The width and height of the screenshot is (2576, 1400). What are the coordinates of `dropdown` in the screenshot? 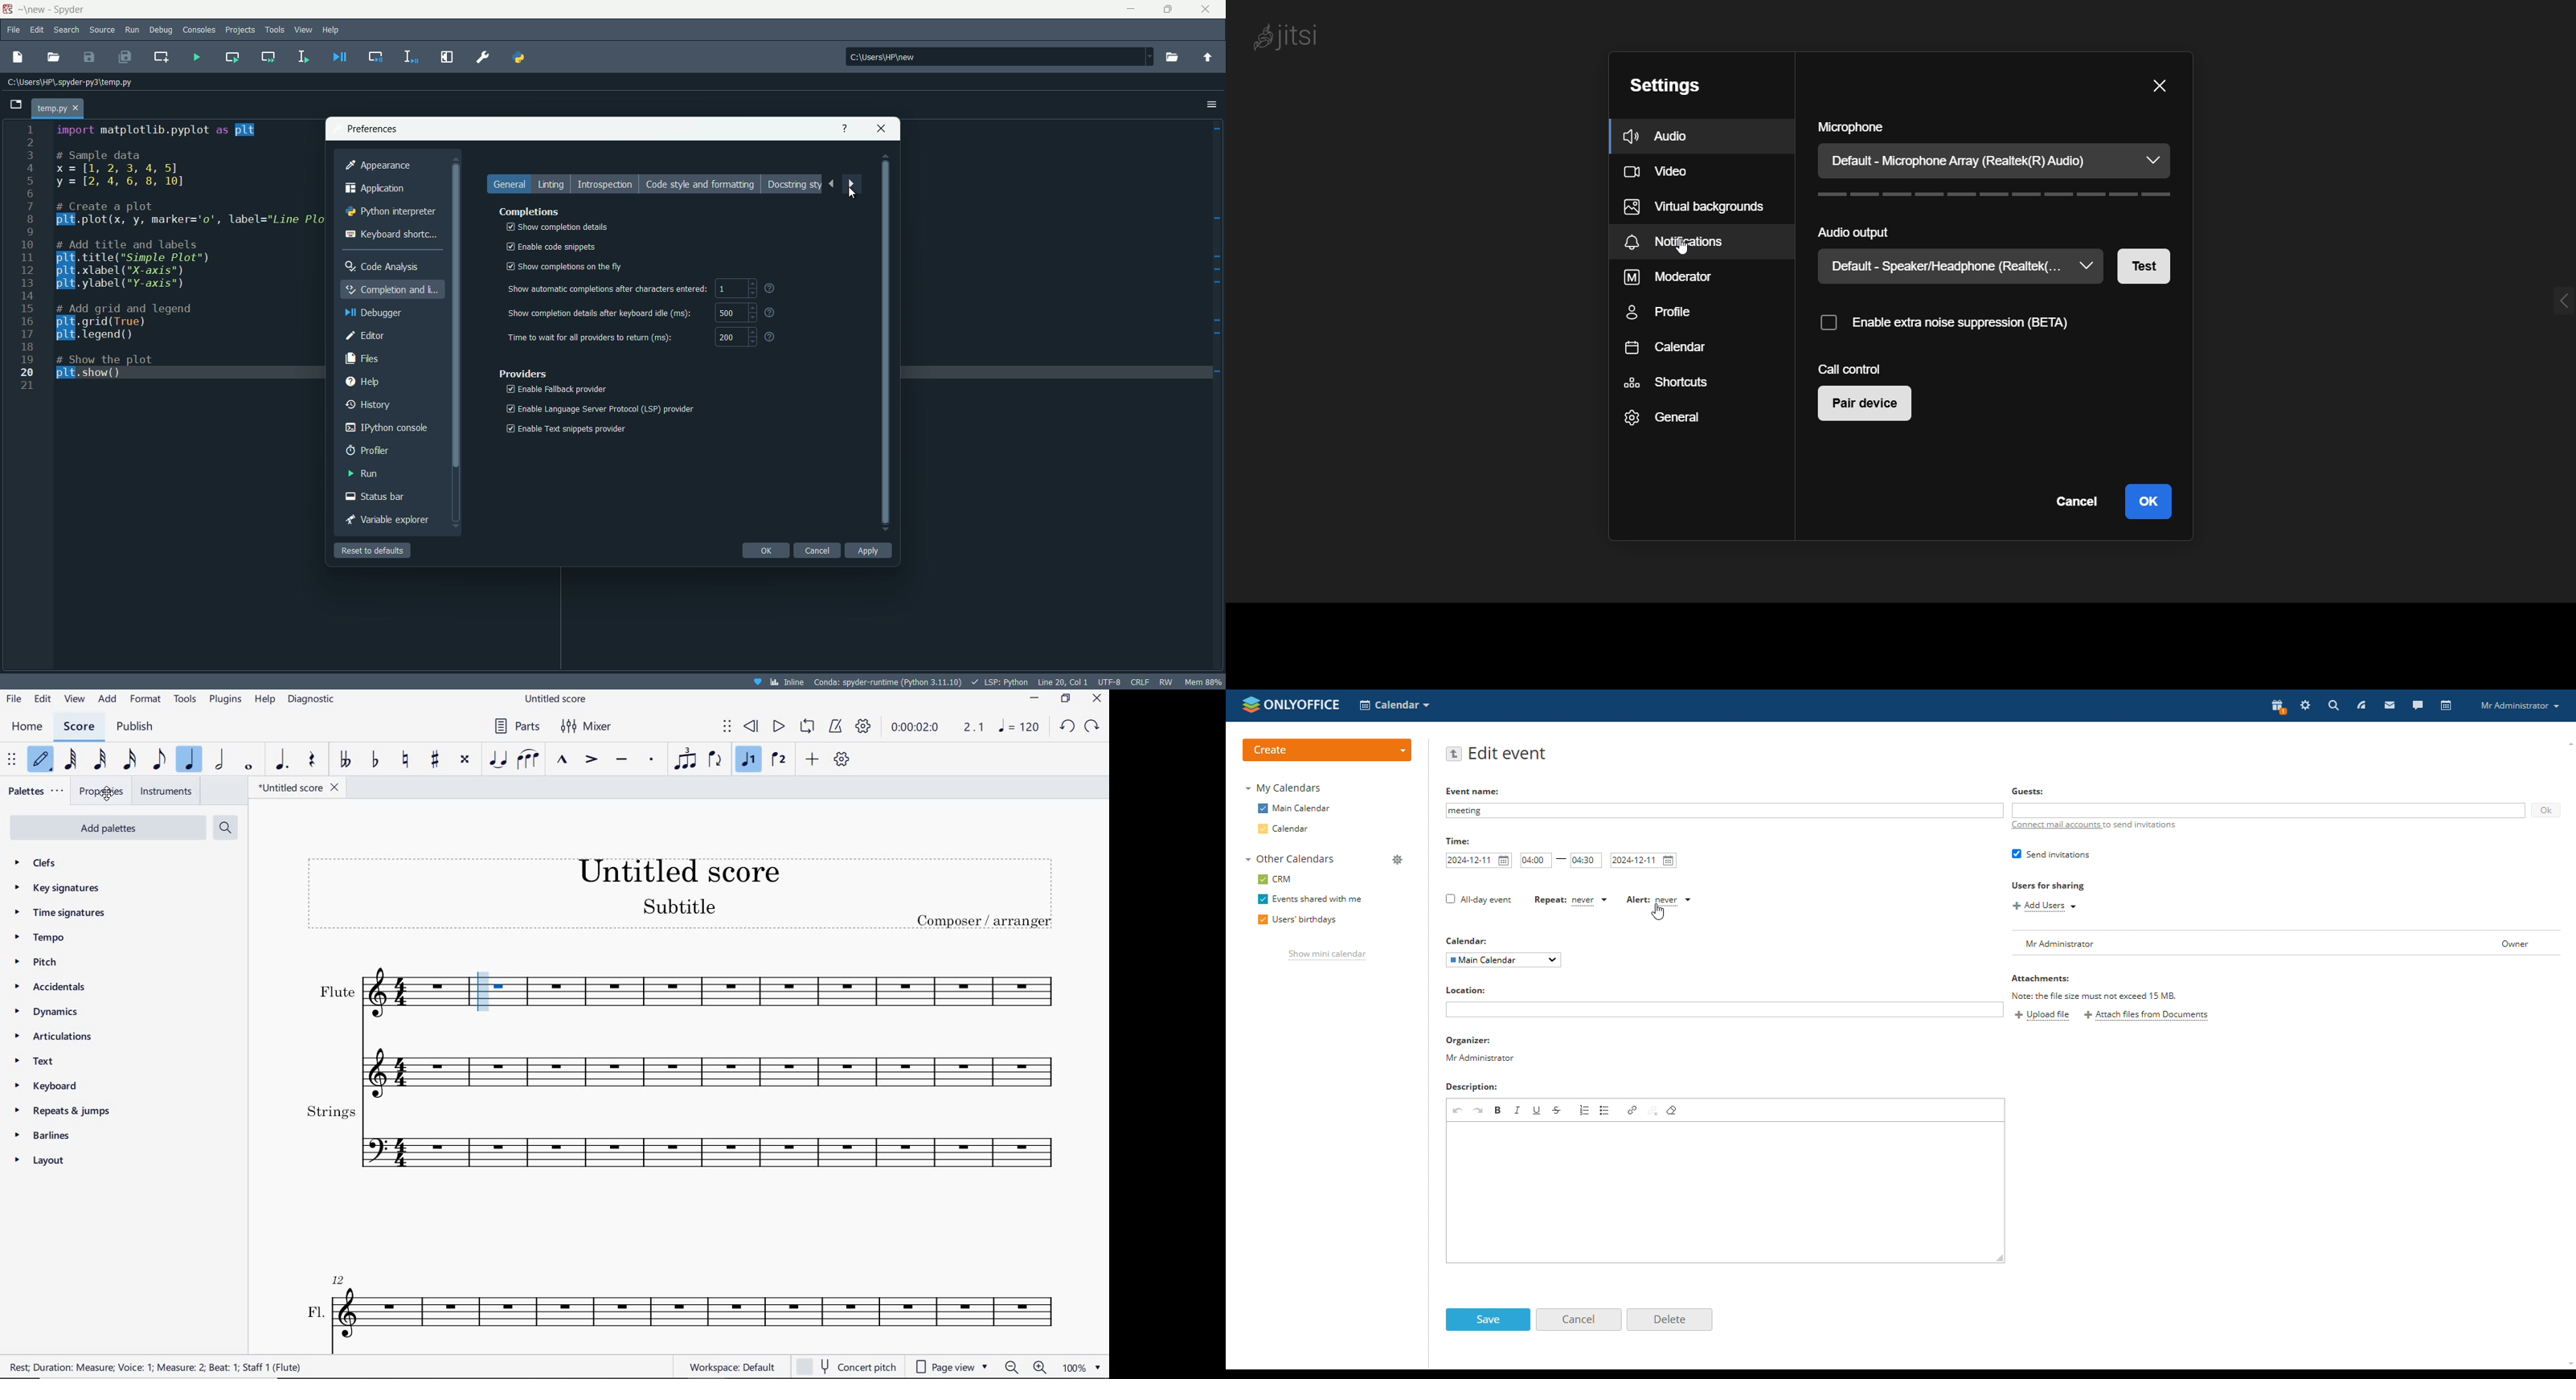 It's located at (2143, 161).